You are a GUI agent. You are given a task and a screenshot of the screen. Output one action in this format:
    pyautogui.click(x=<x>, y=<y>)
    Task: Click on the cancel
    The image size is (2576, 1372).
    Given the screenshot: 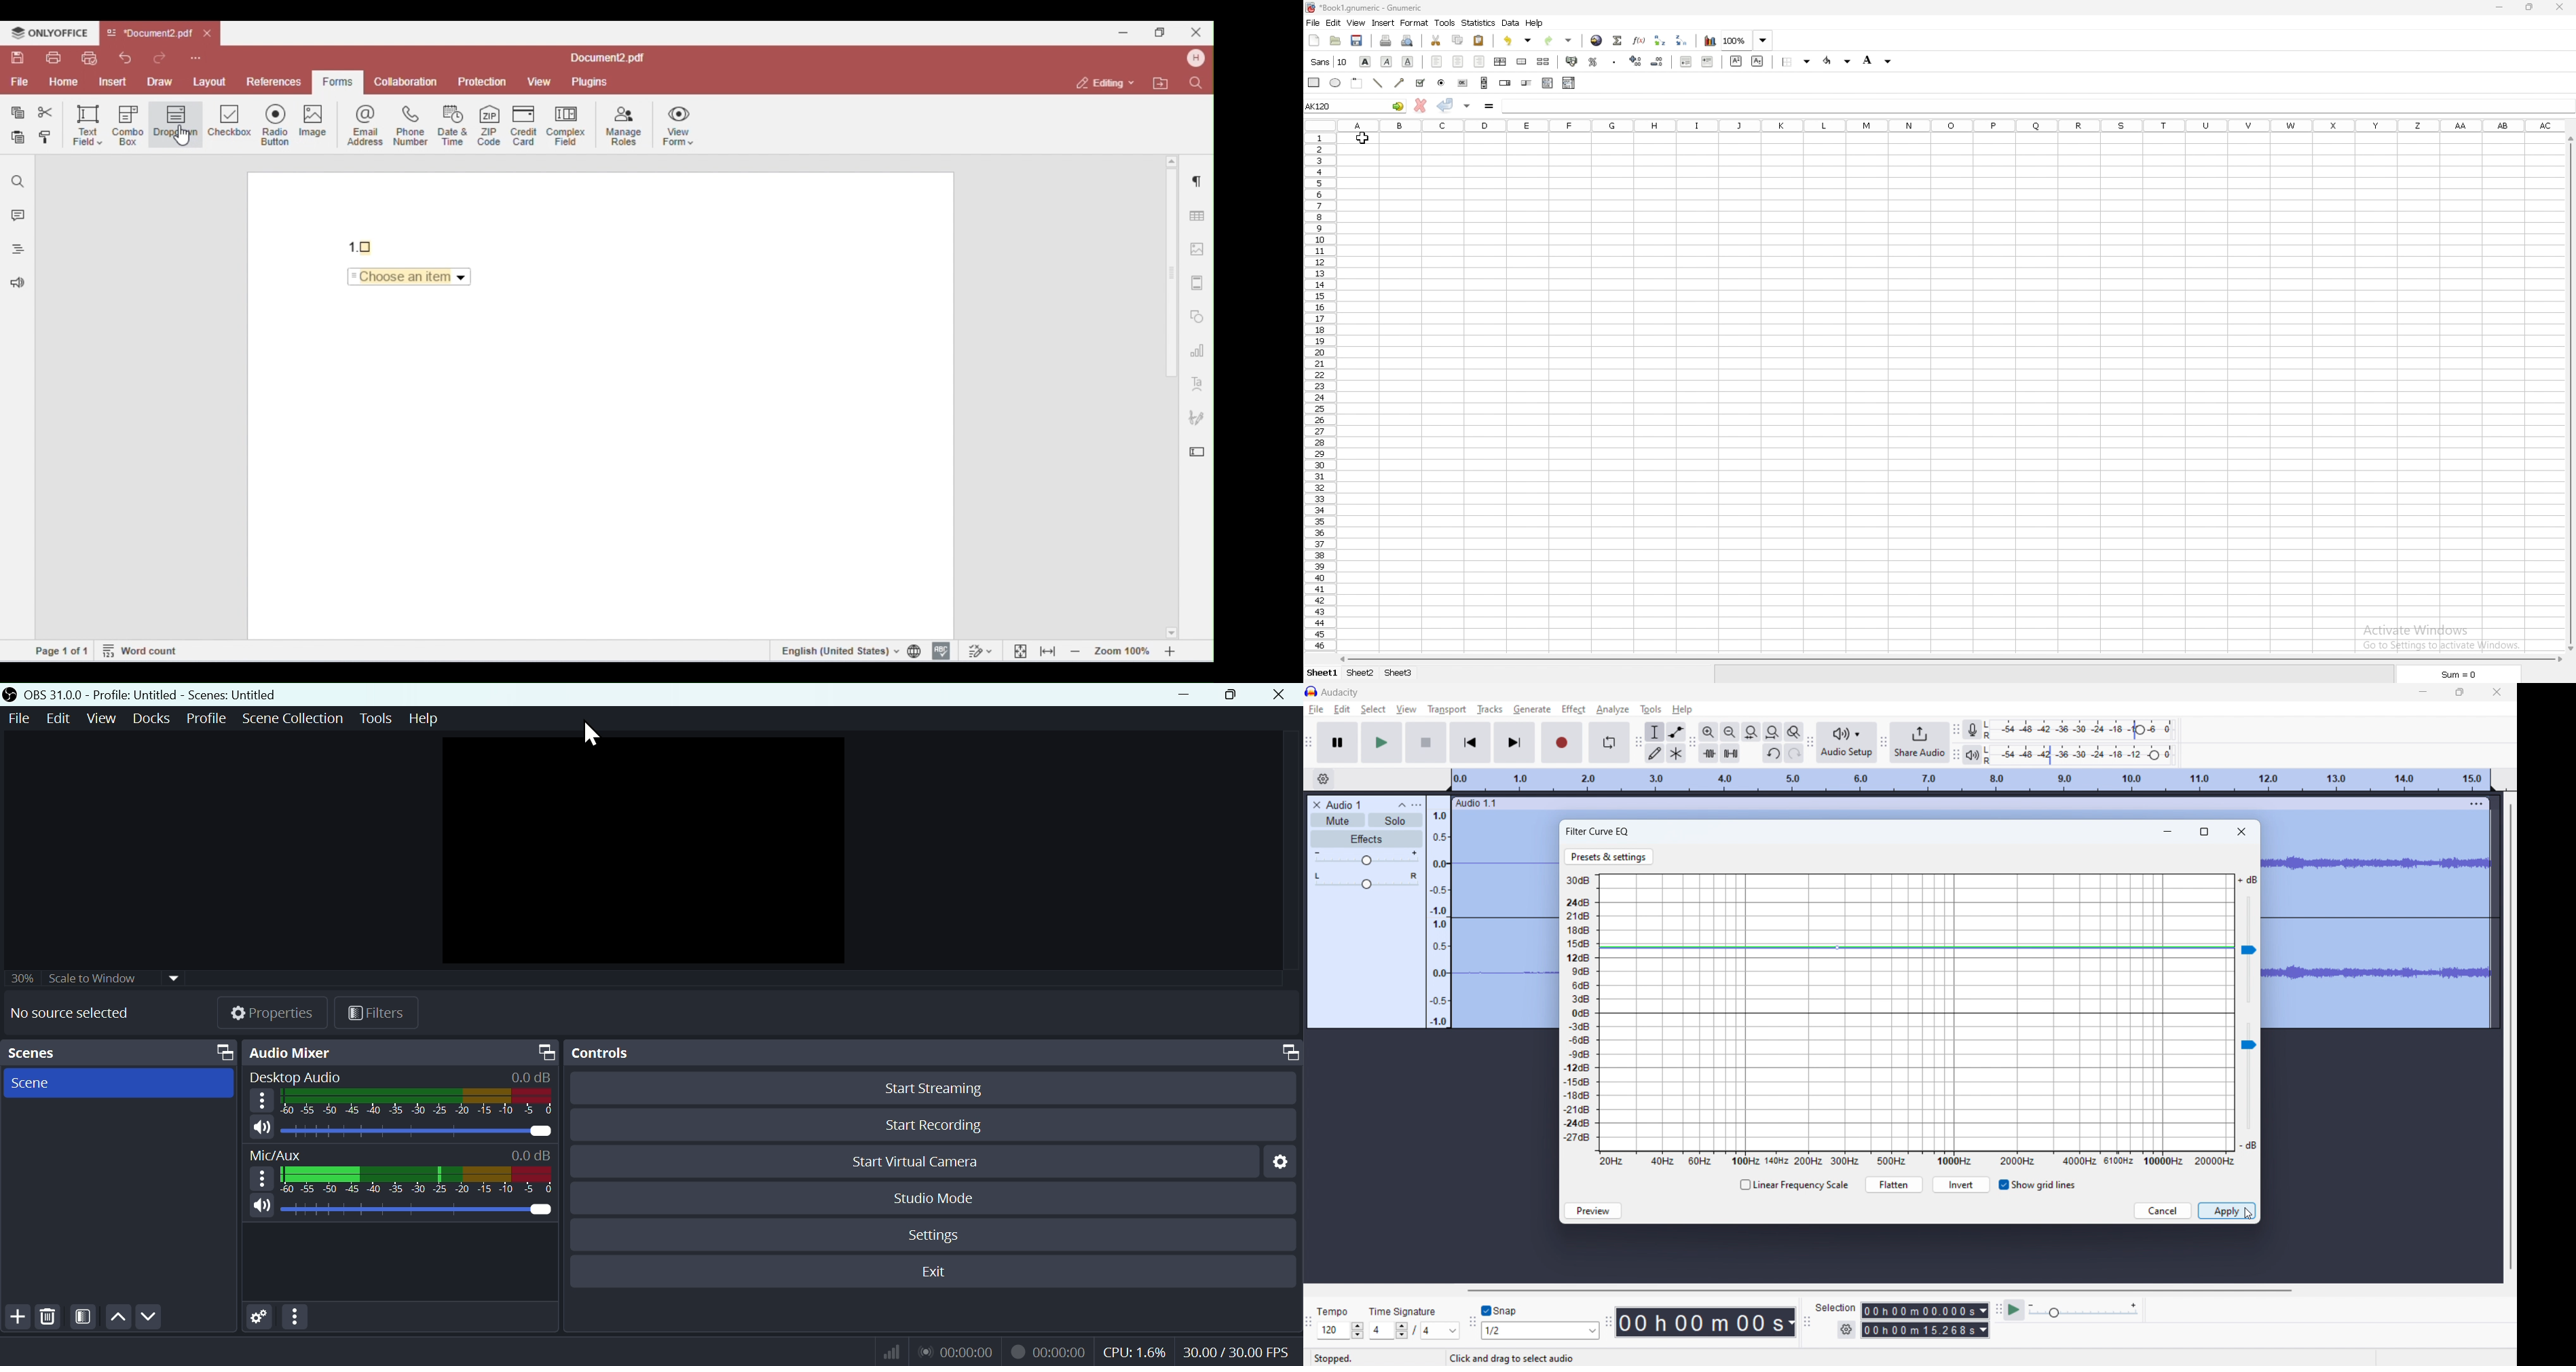 What is the action you would take?
    pyautogui.click(x=2163, y=1211)
    